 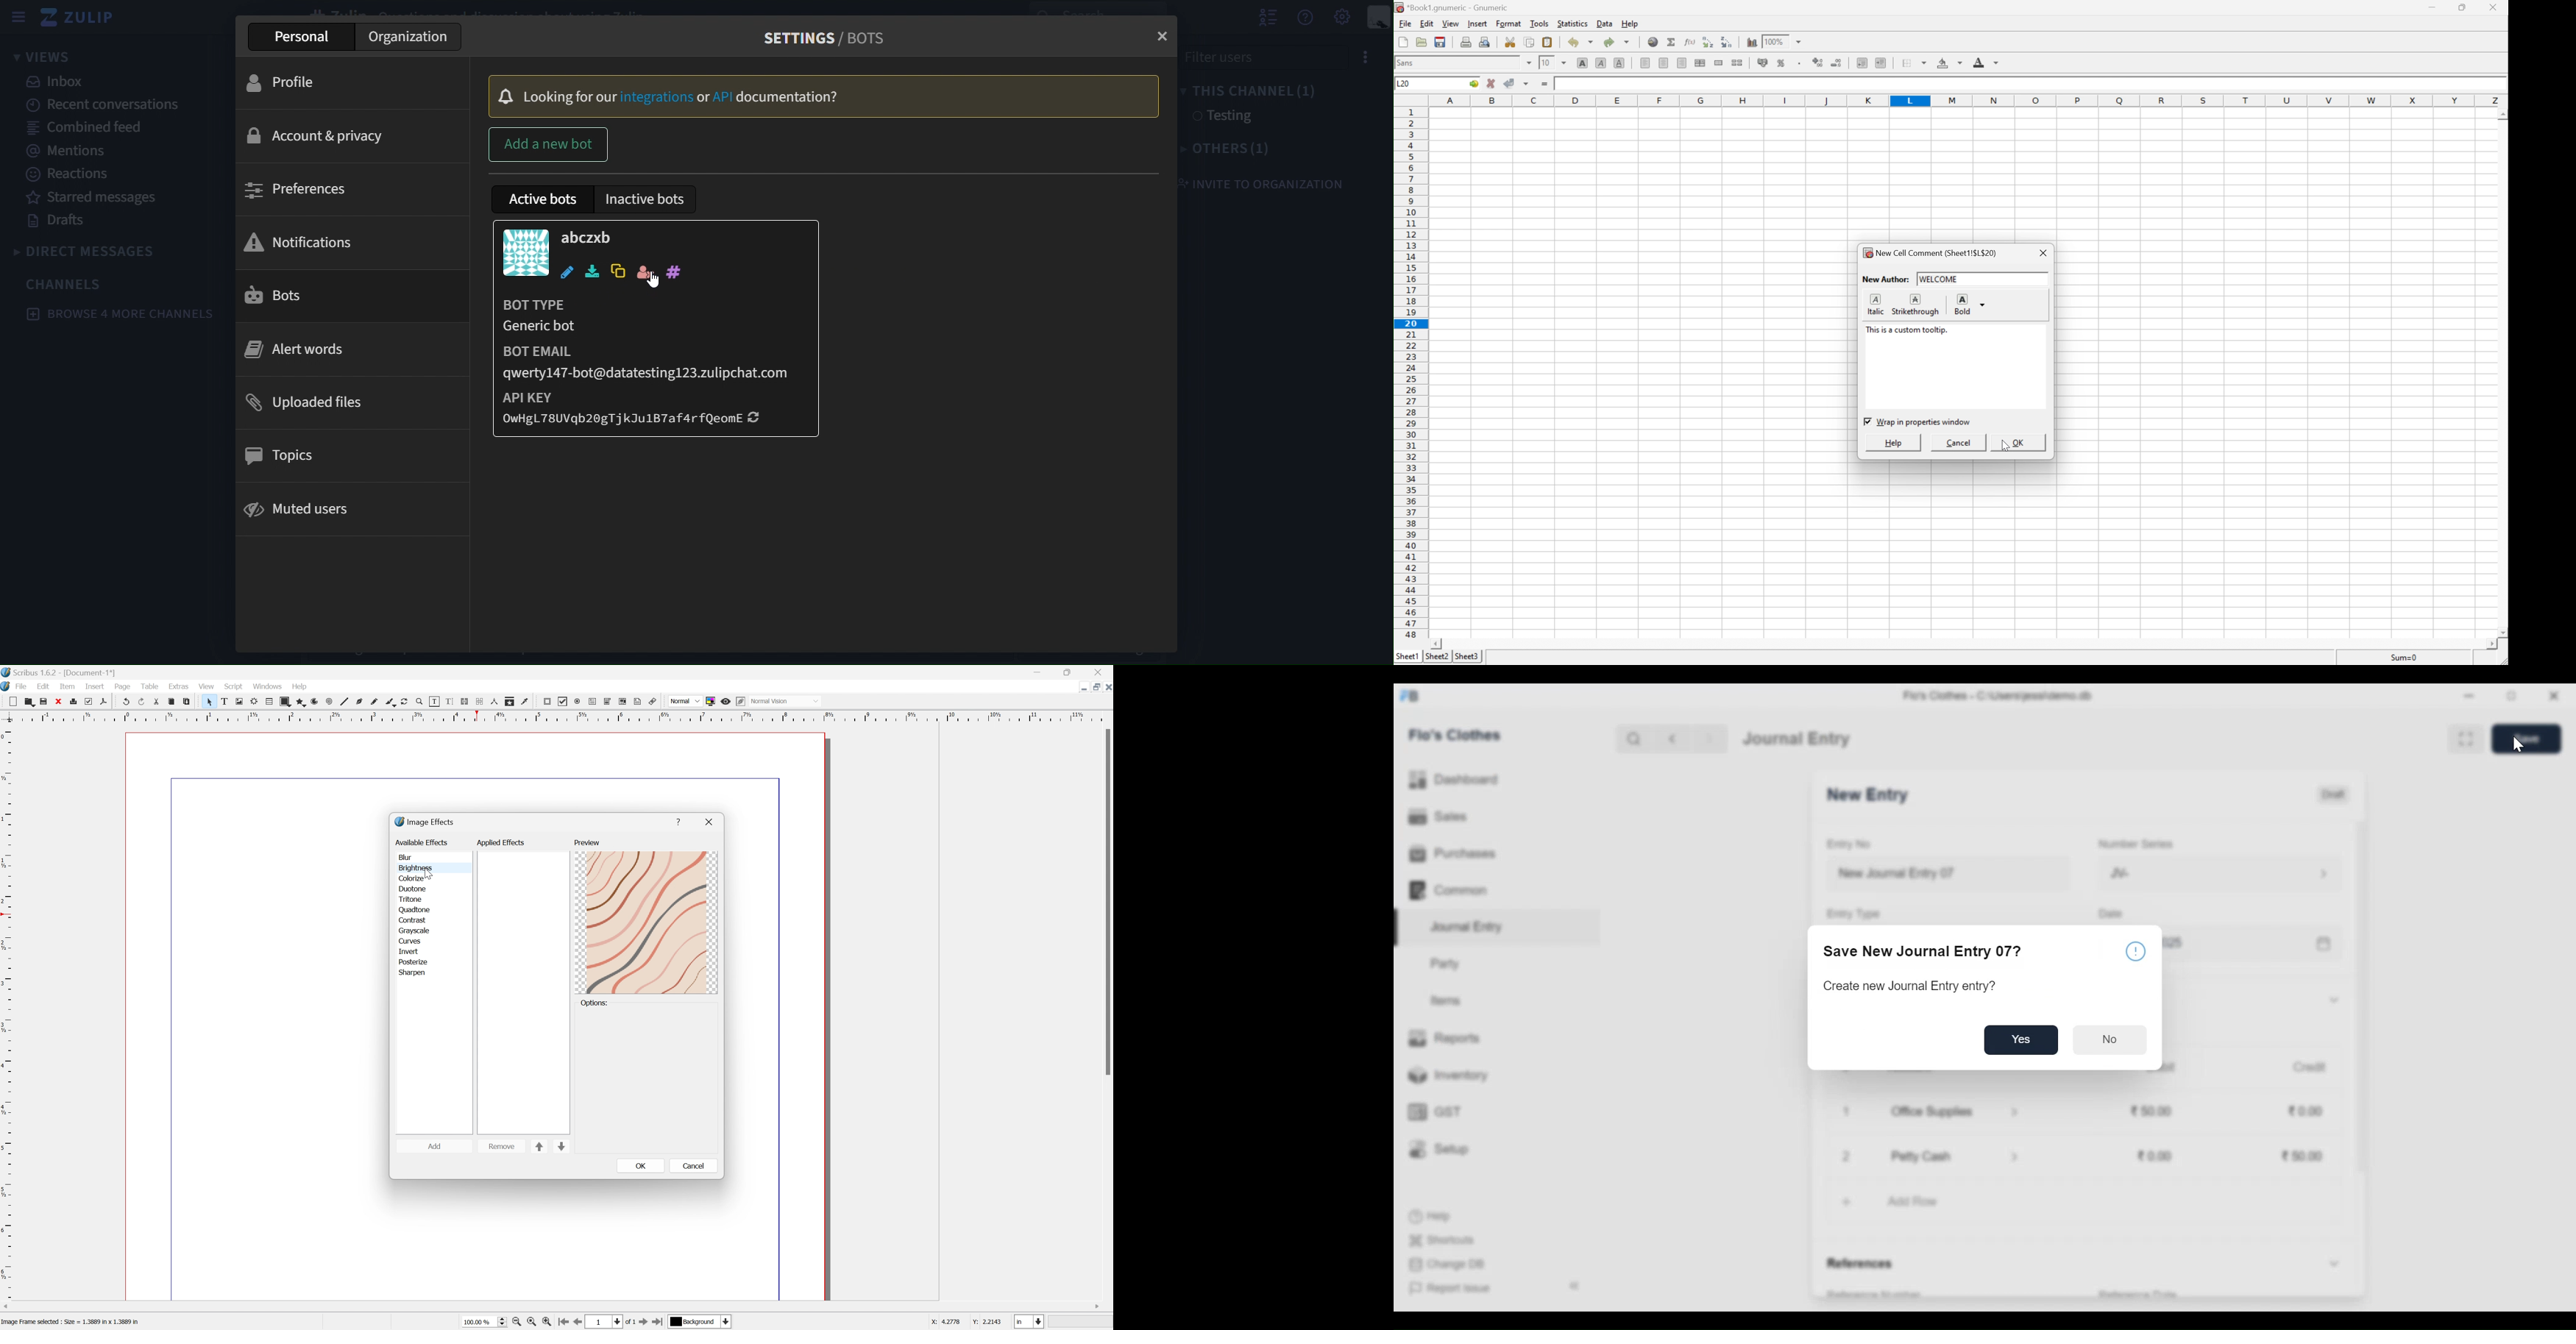 I want to click on First Page, so click(x=565, y=1321).